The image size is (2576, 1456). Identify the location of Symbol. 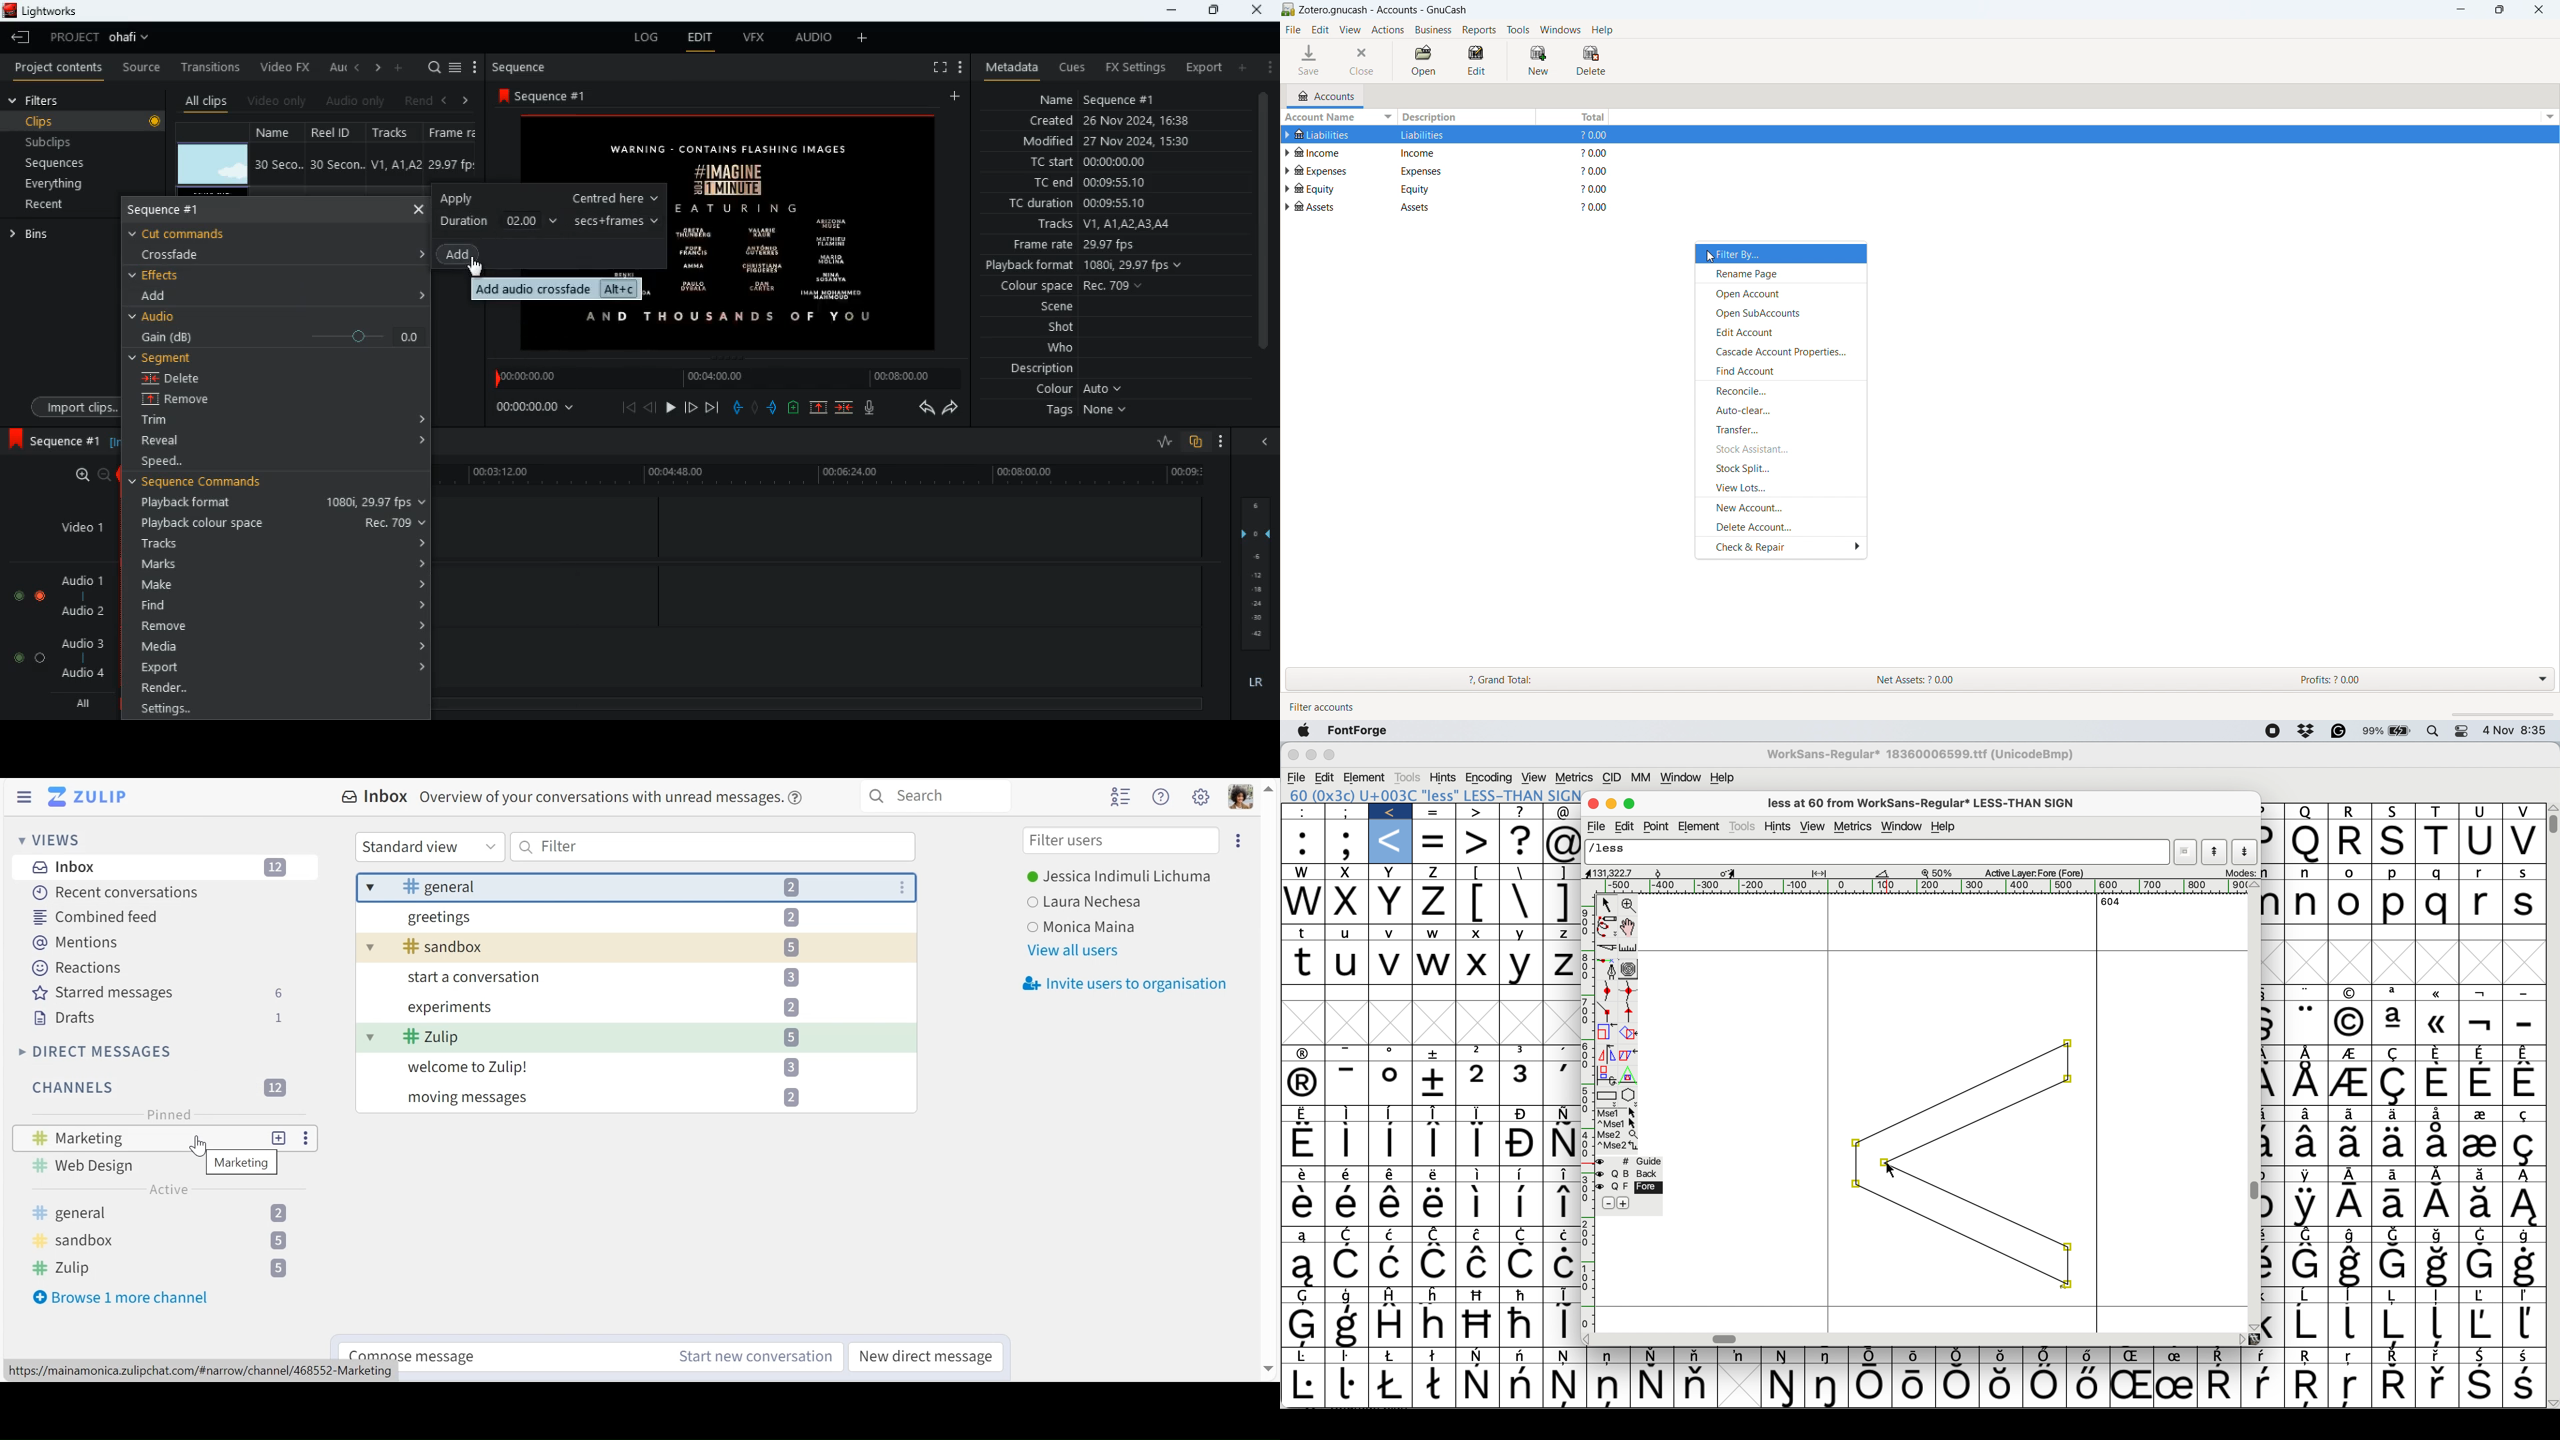
(1391, 1114).